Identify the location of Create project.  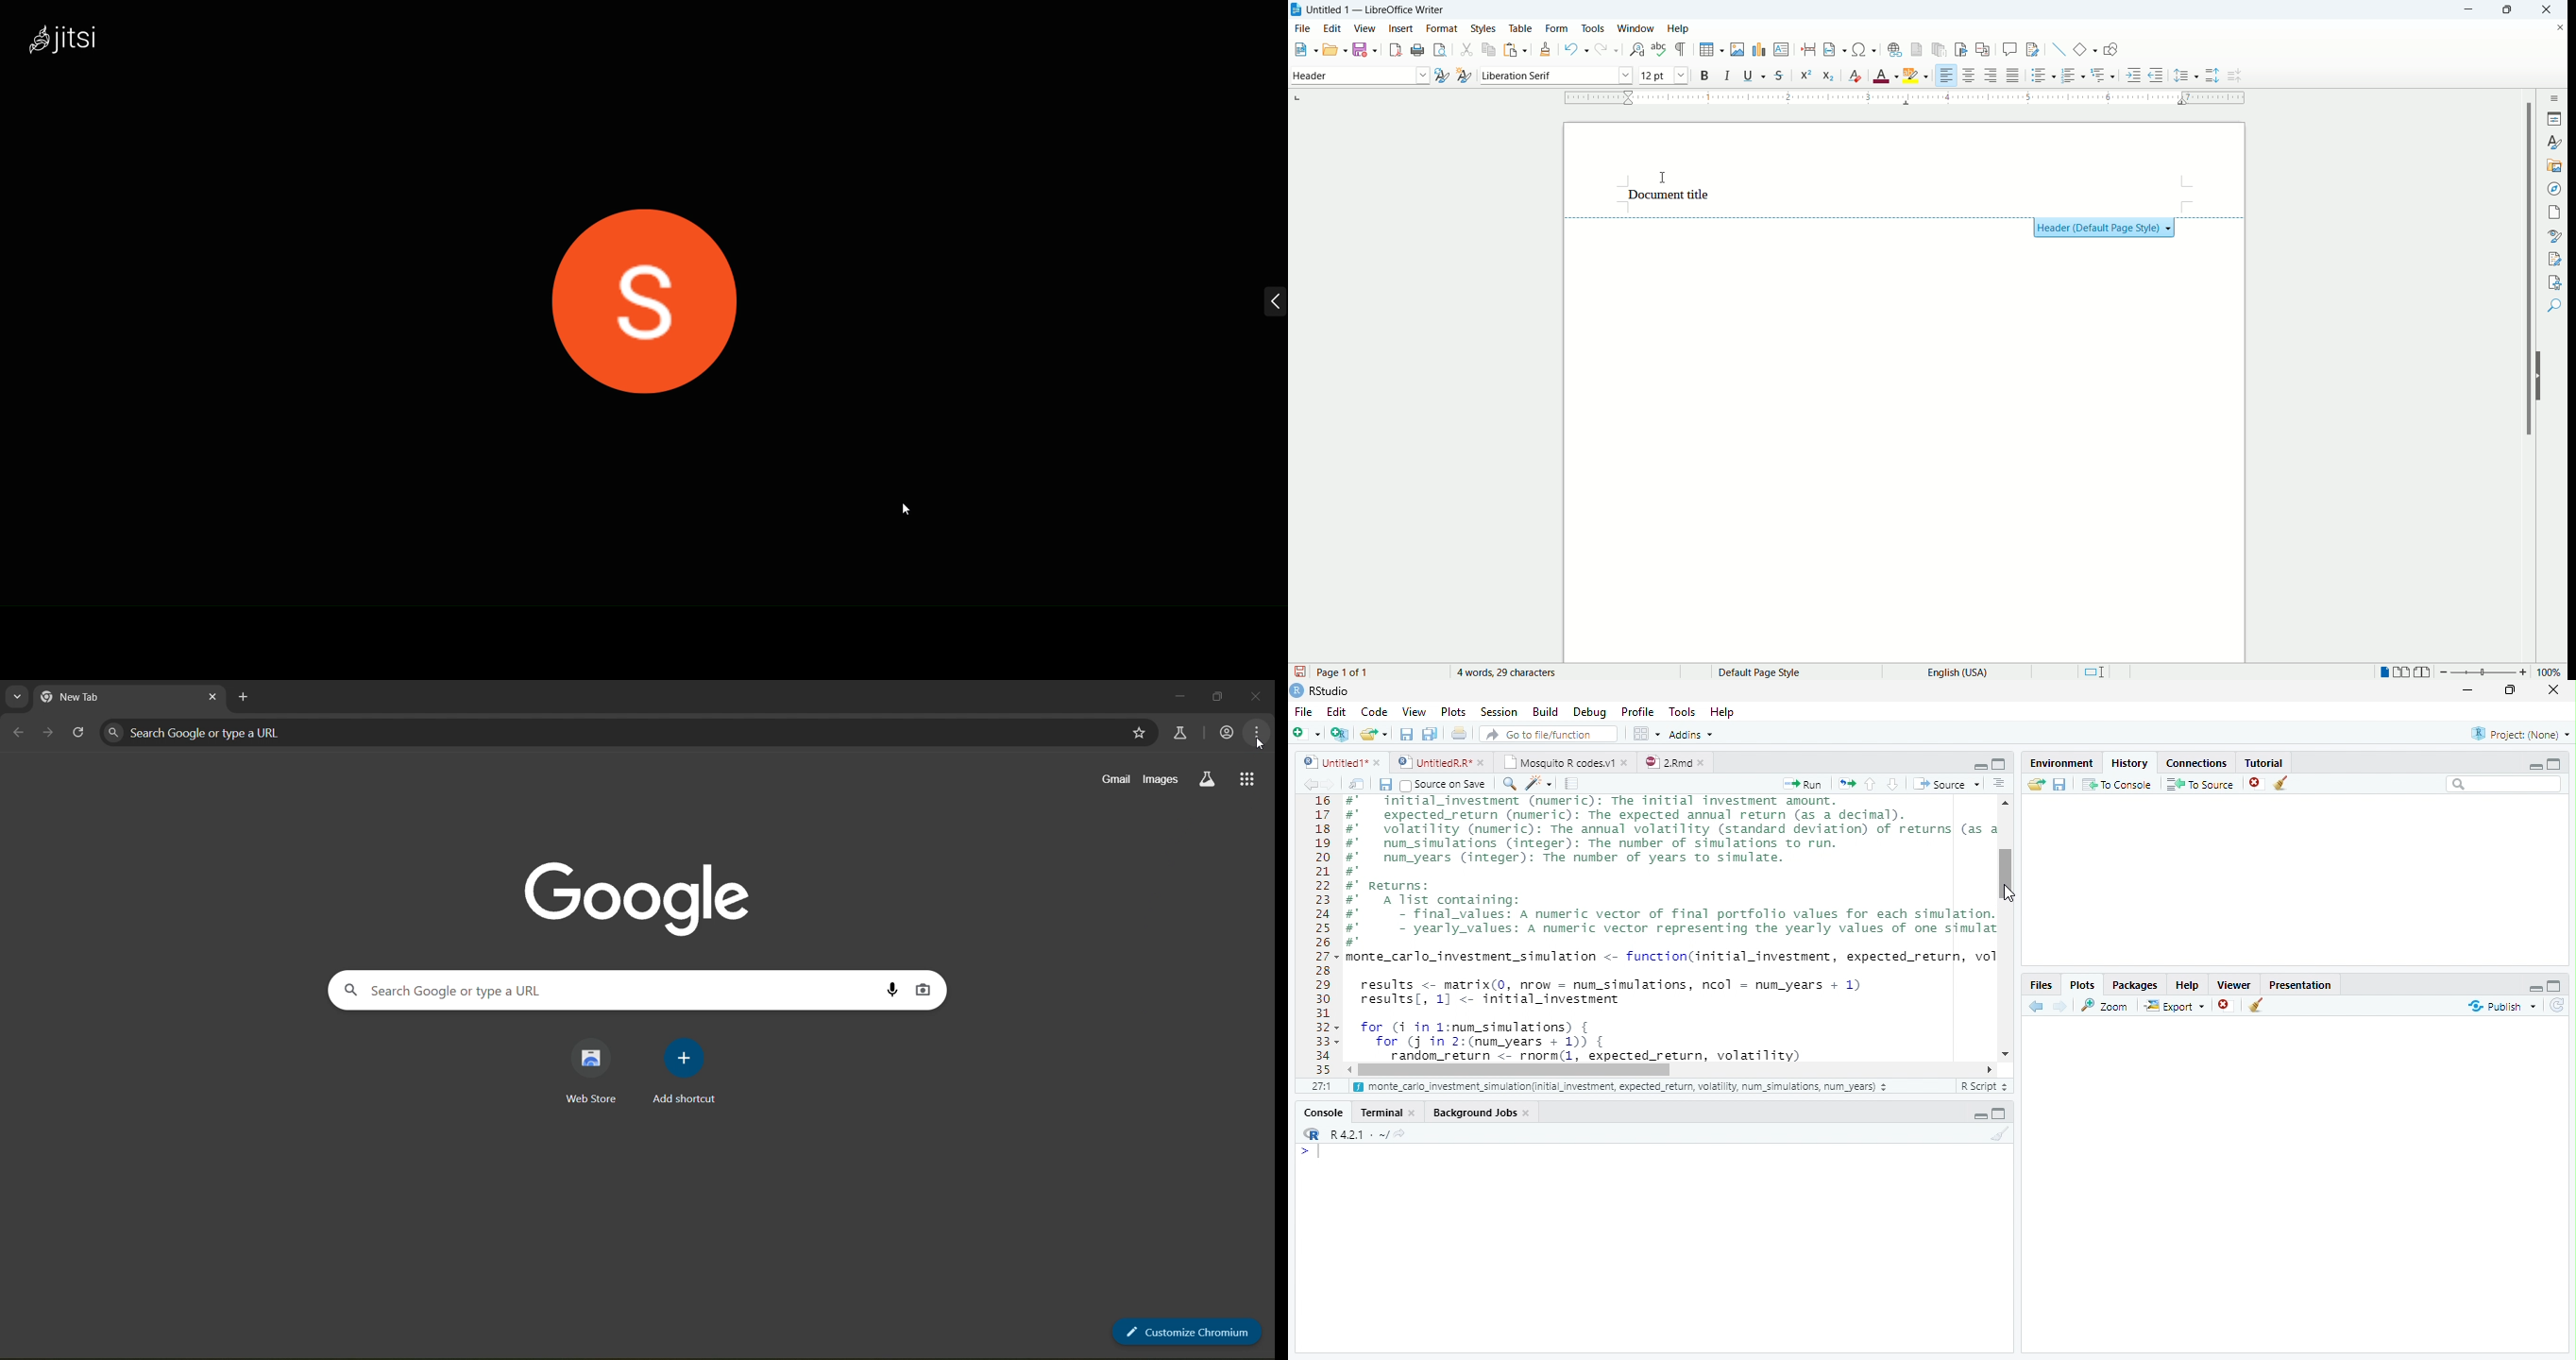
(1339, 734).